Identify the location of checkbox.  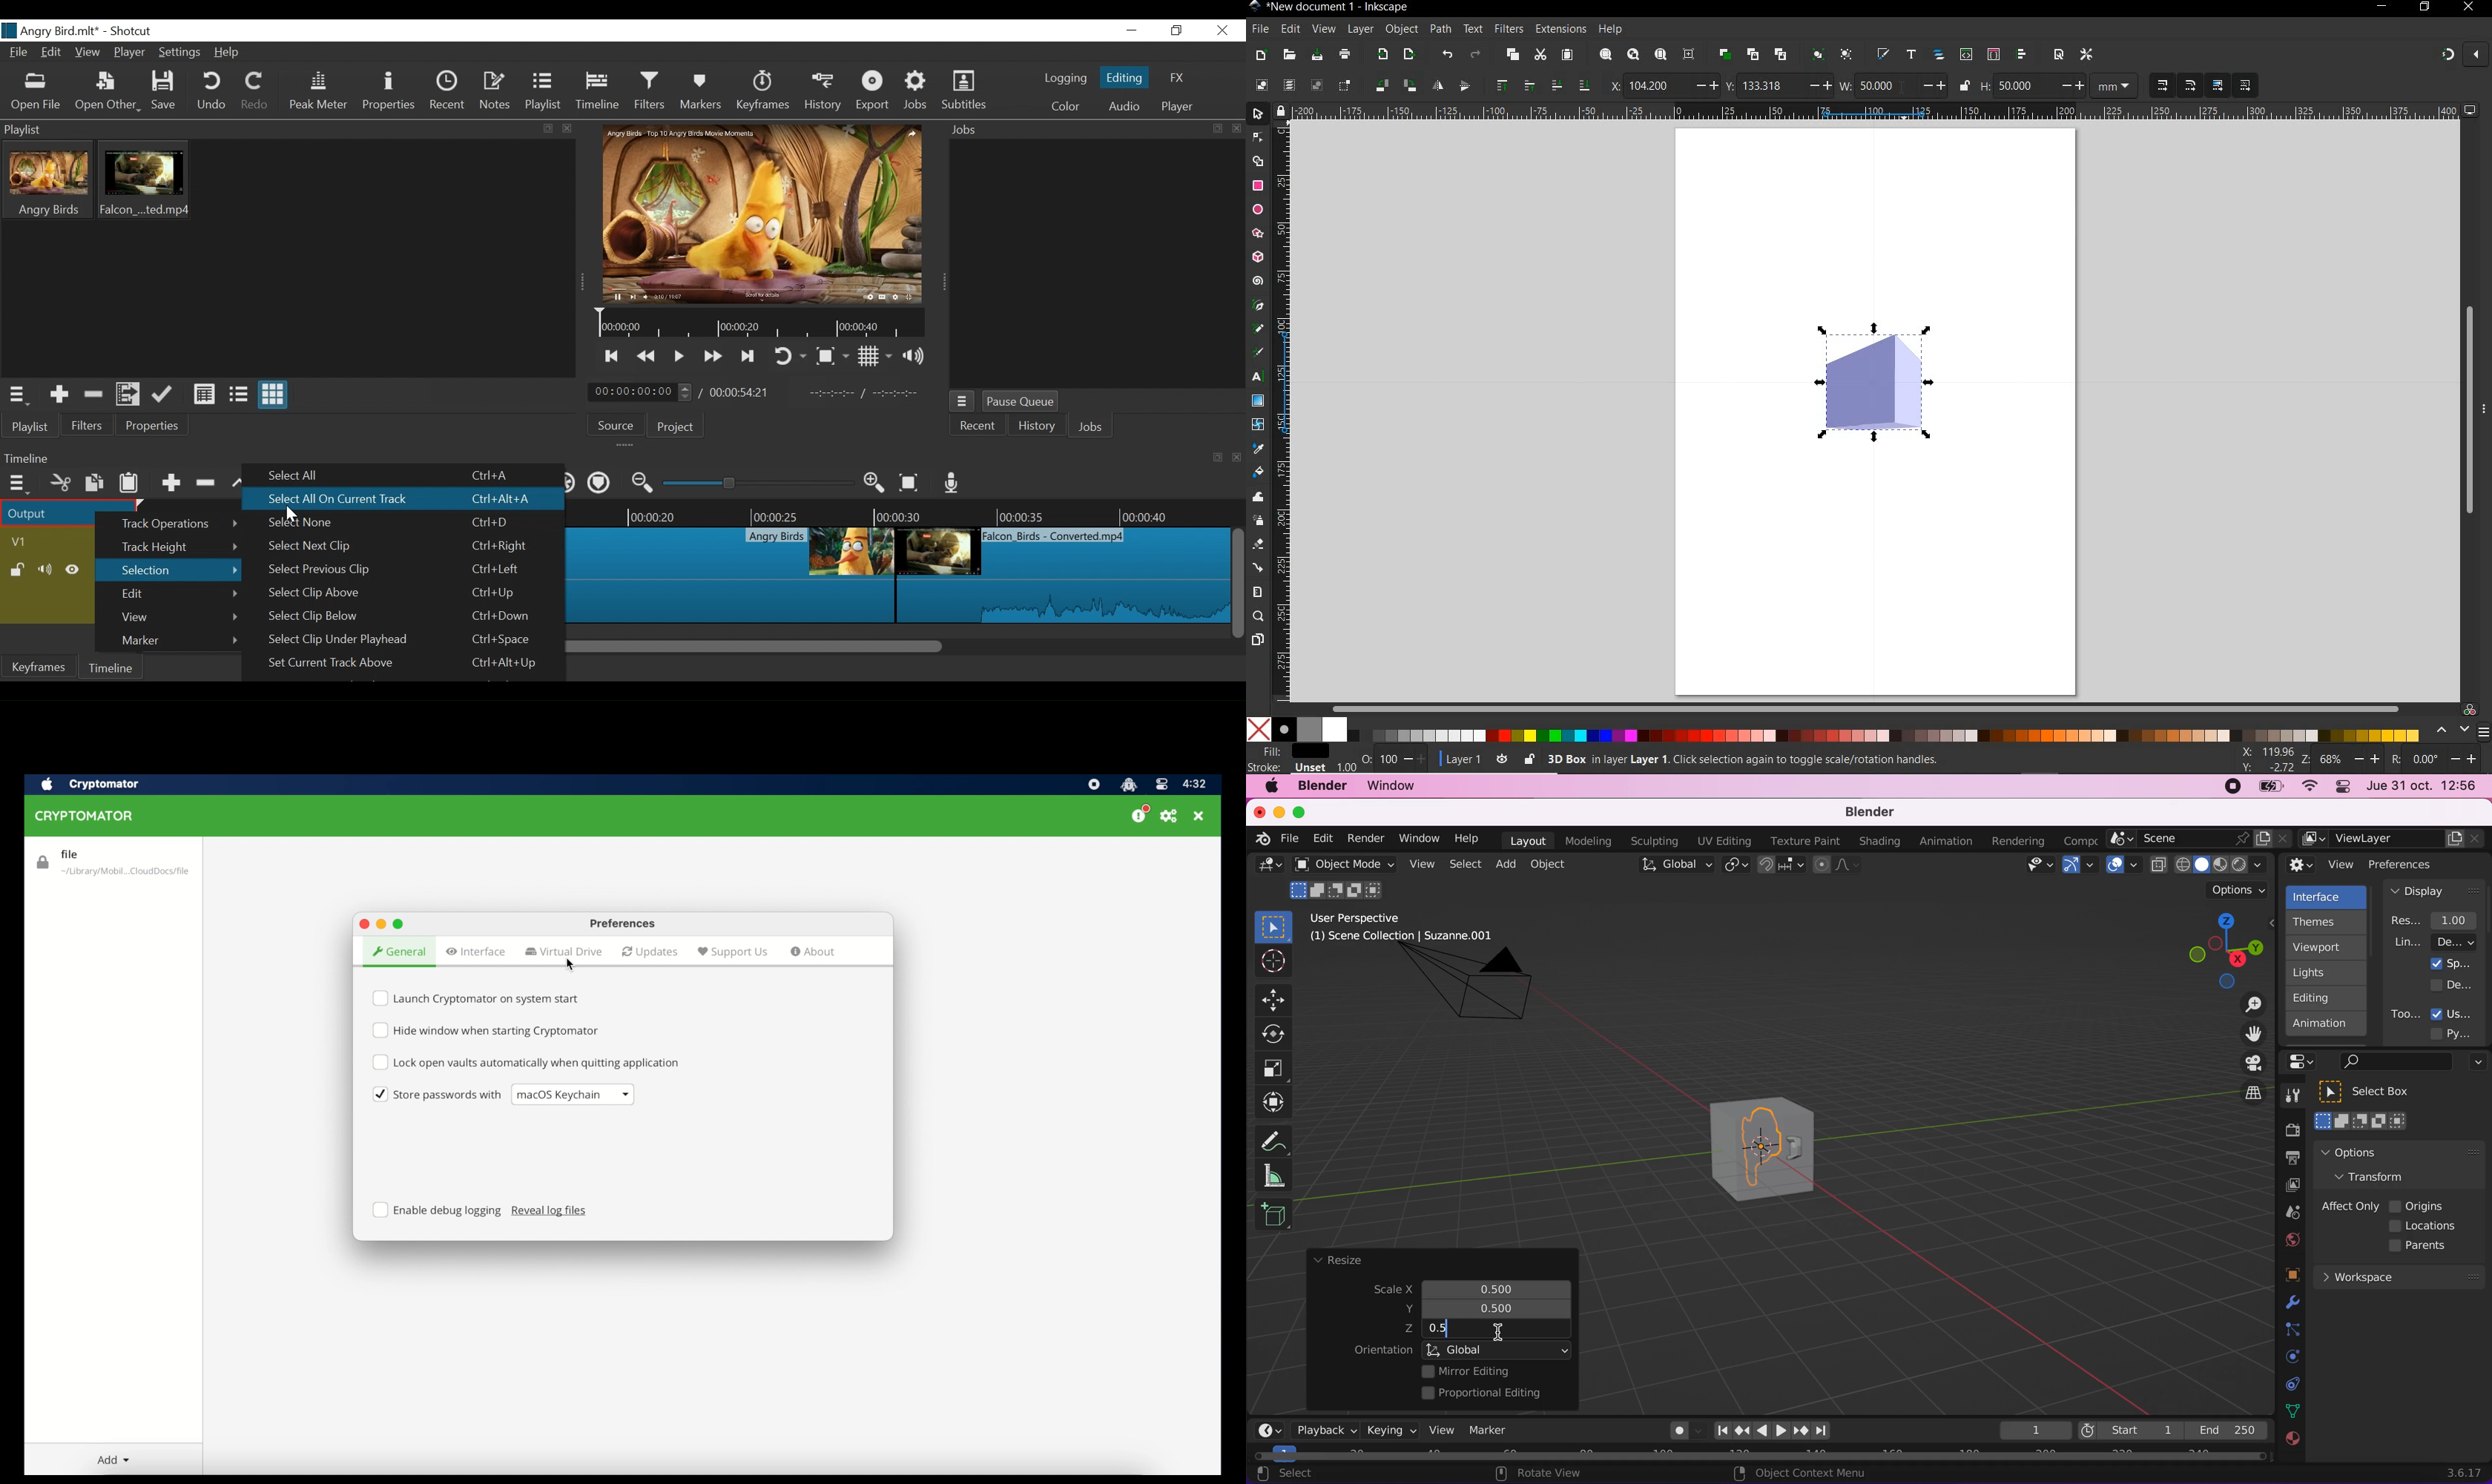
(480, 999).